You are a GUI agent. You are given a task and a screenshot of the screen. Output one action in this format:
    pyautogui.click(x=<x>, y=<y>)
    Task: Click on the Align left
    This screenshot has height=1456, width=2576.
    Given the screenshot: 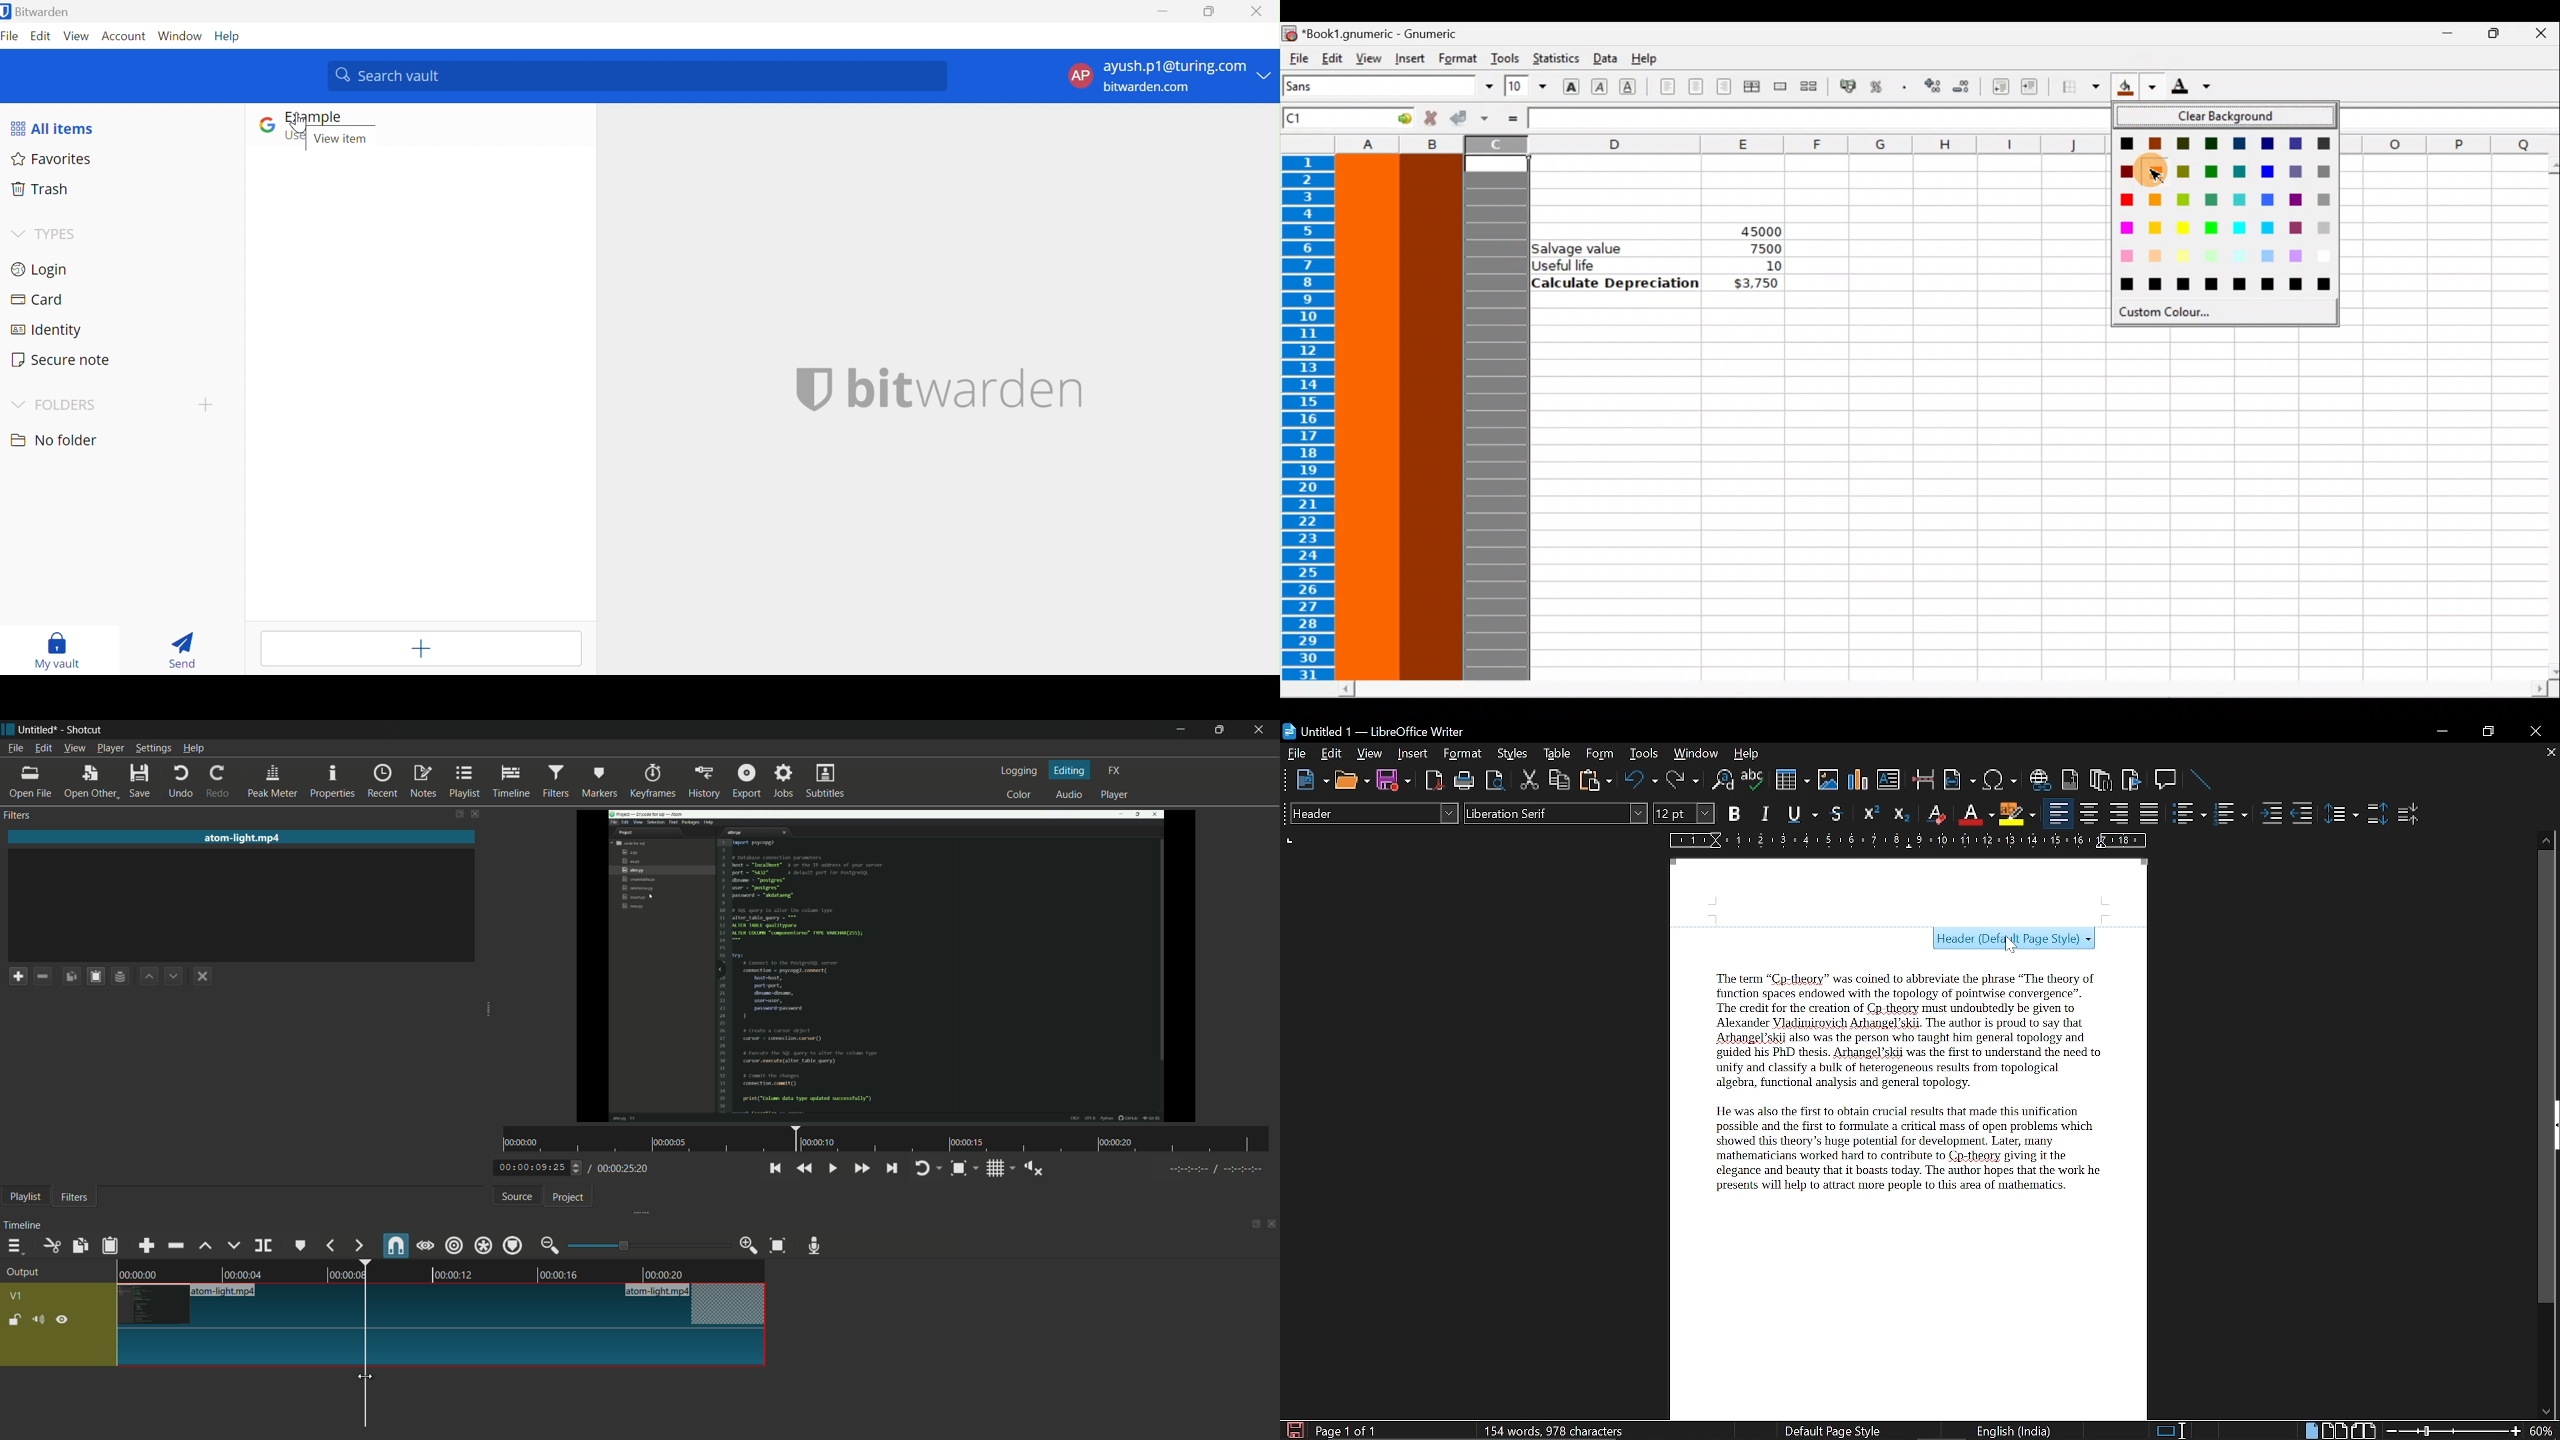 What is the action you would take?
    pyautogui.click(x=1667, y=87)
    